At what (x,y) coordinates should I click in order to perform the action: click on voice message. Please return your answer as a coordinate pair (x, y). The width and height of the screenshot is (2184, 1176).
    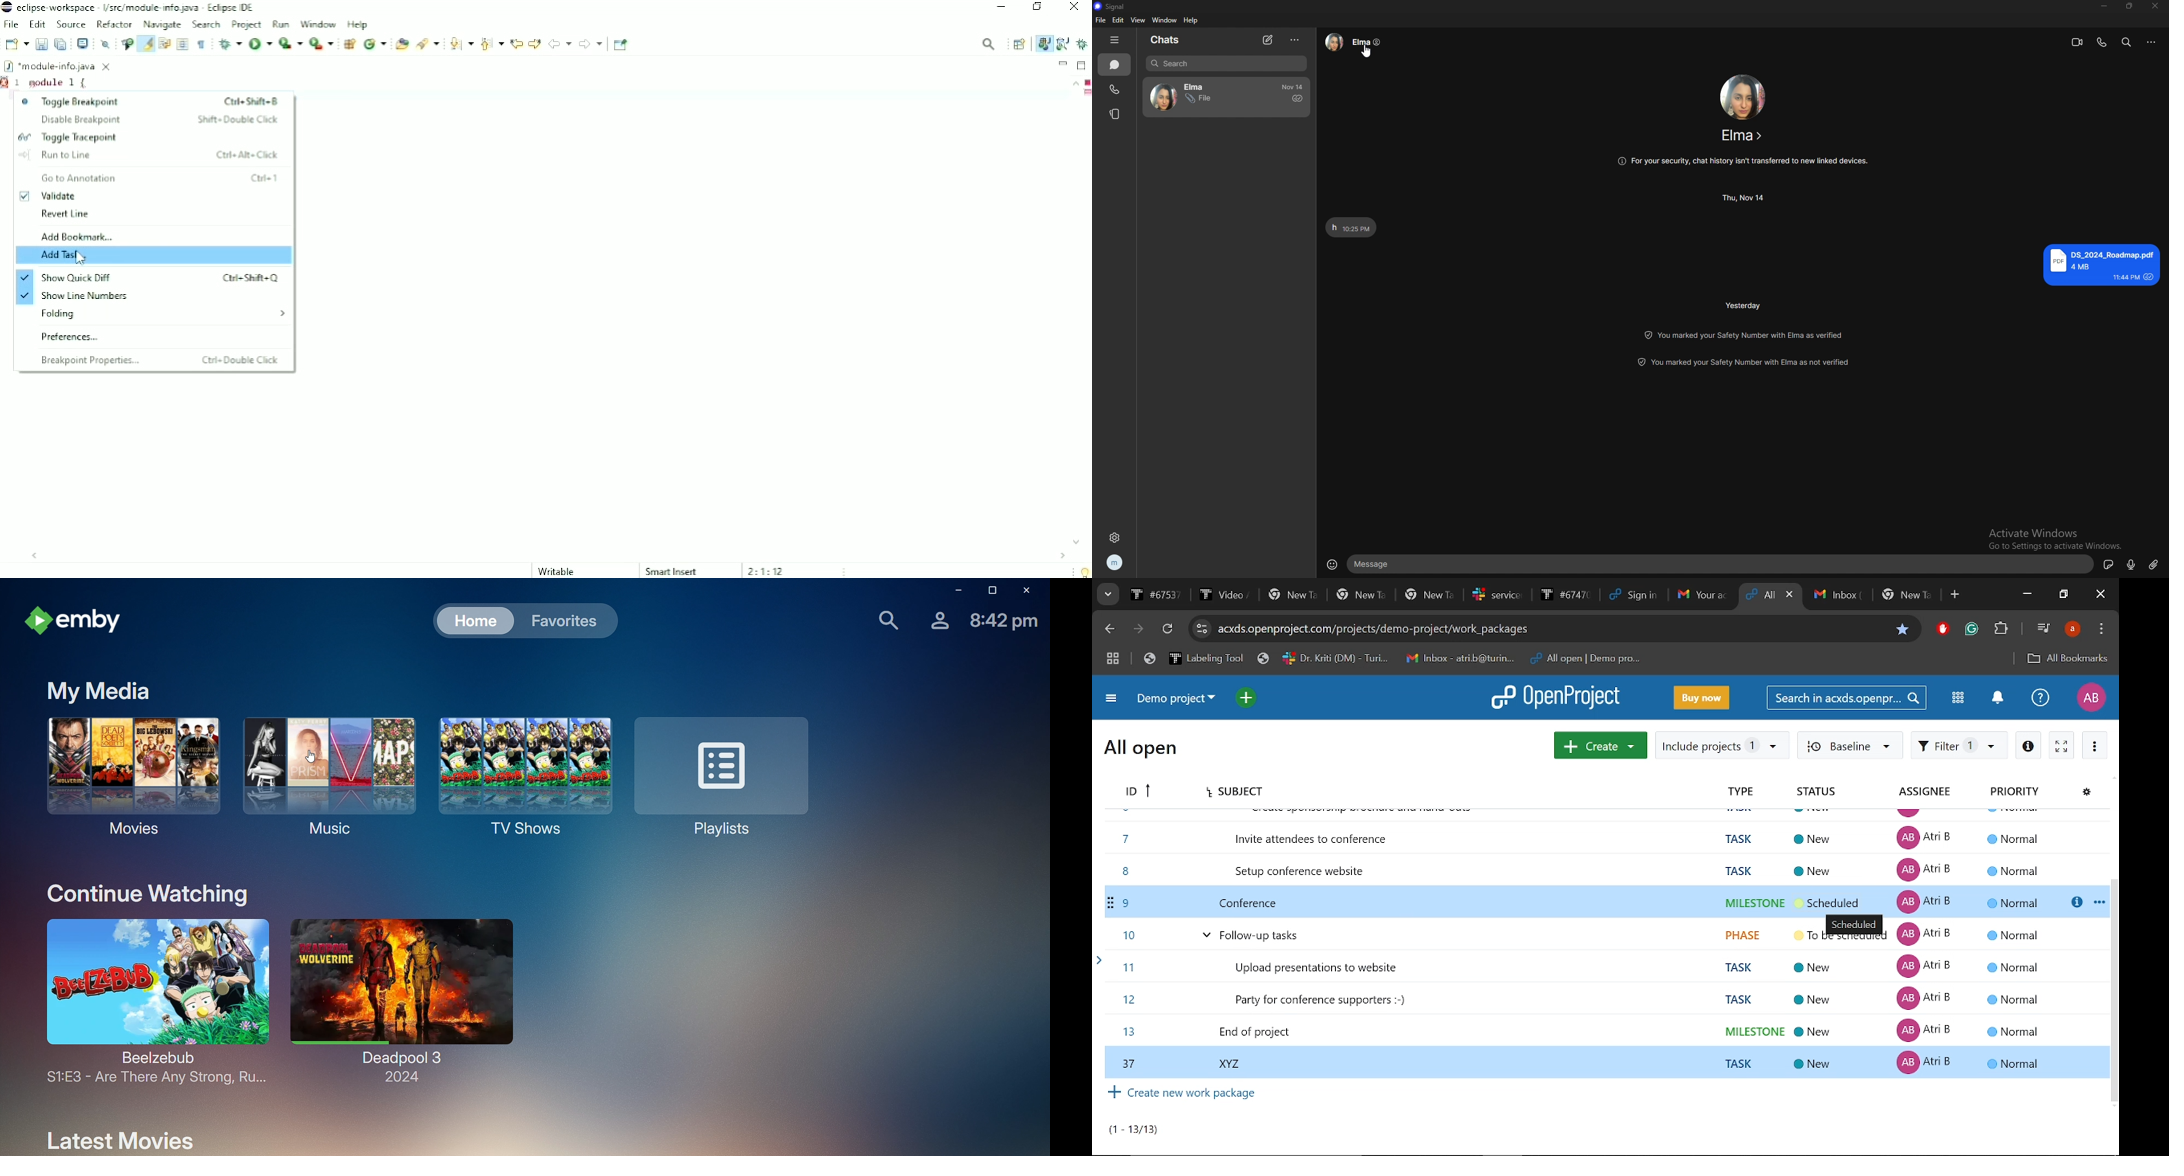
    Looking at the image, I should click on (2133, 563).